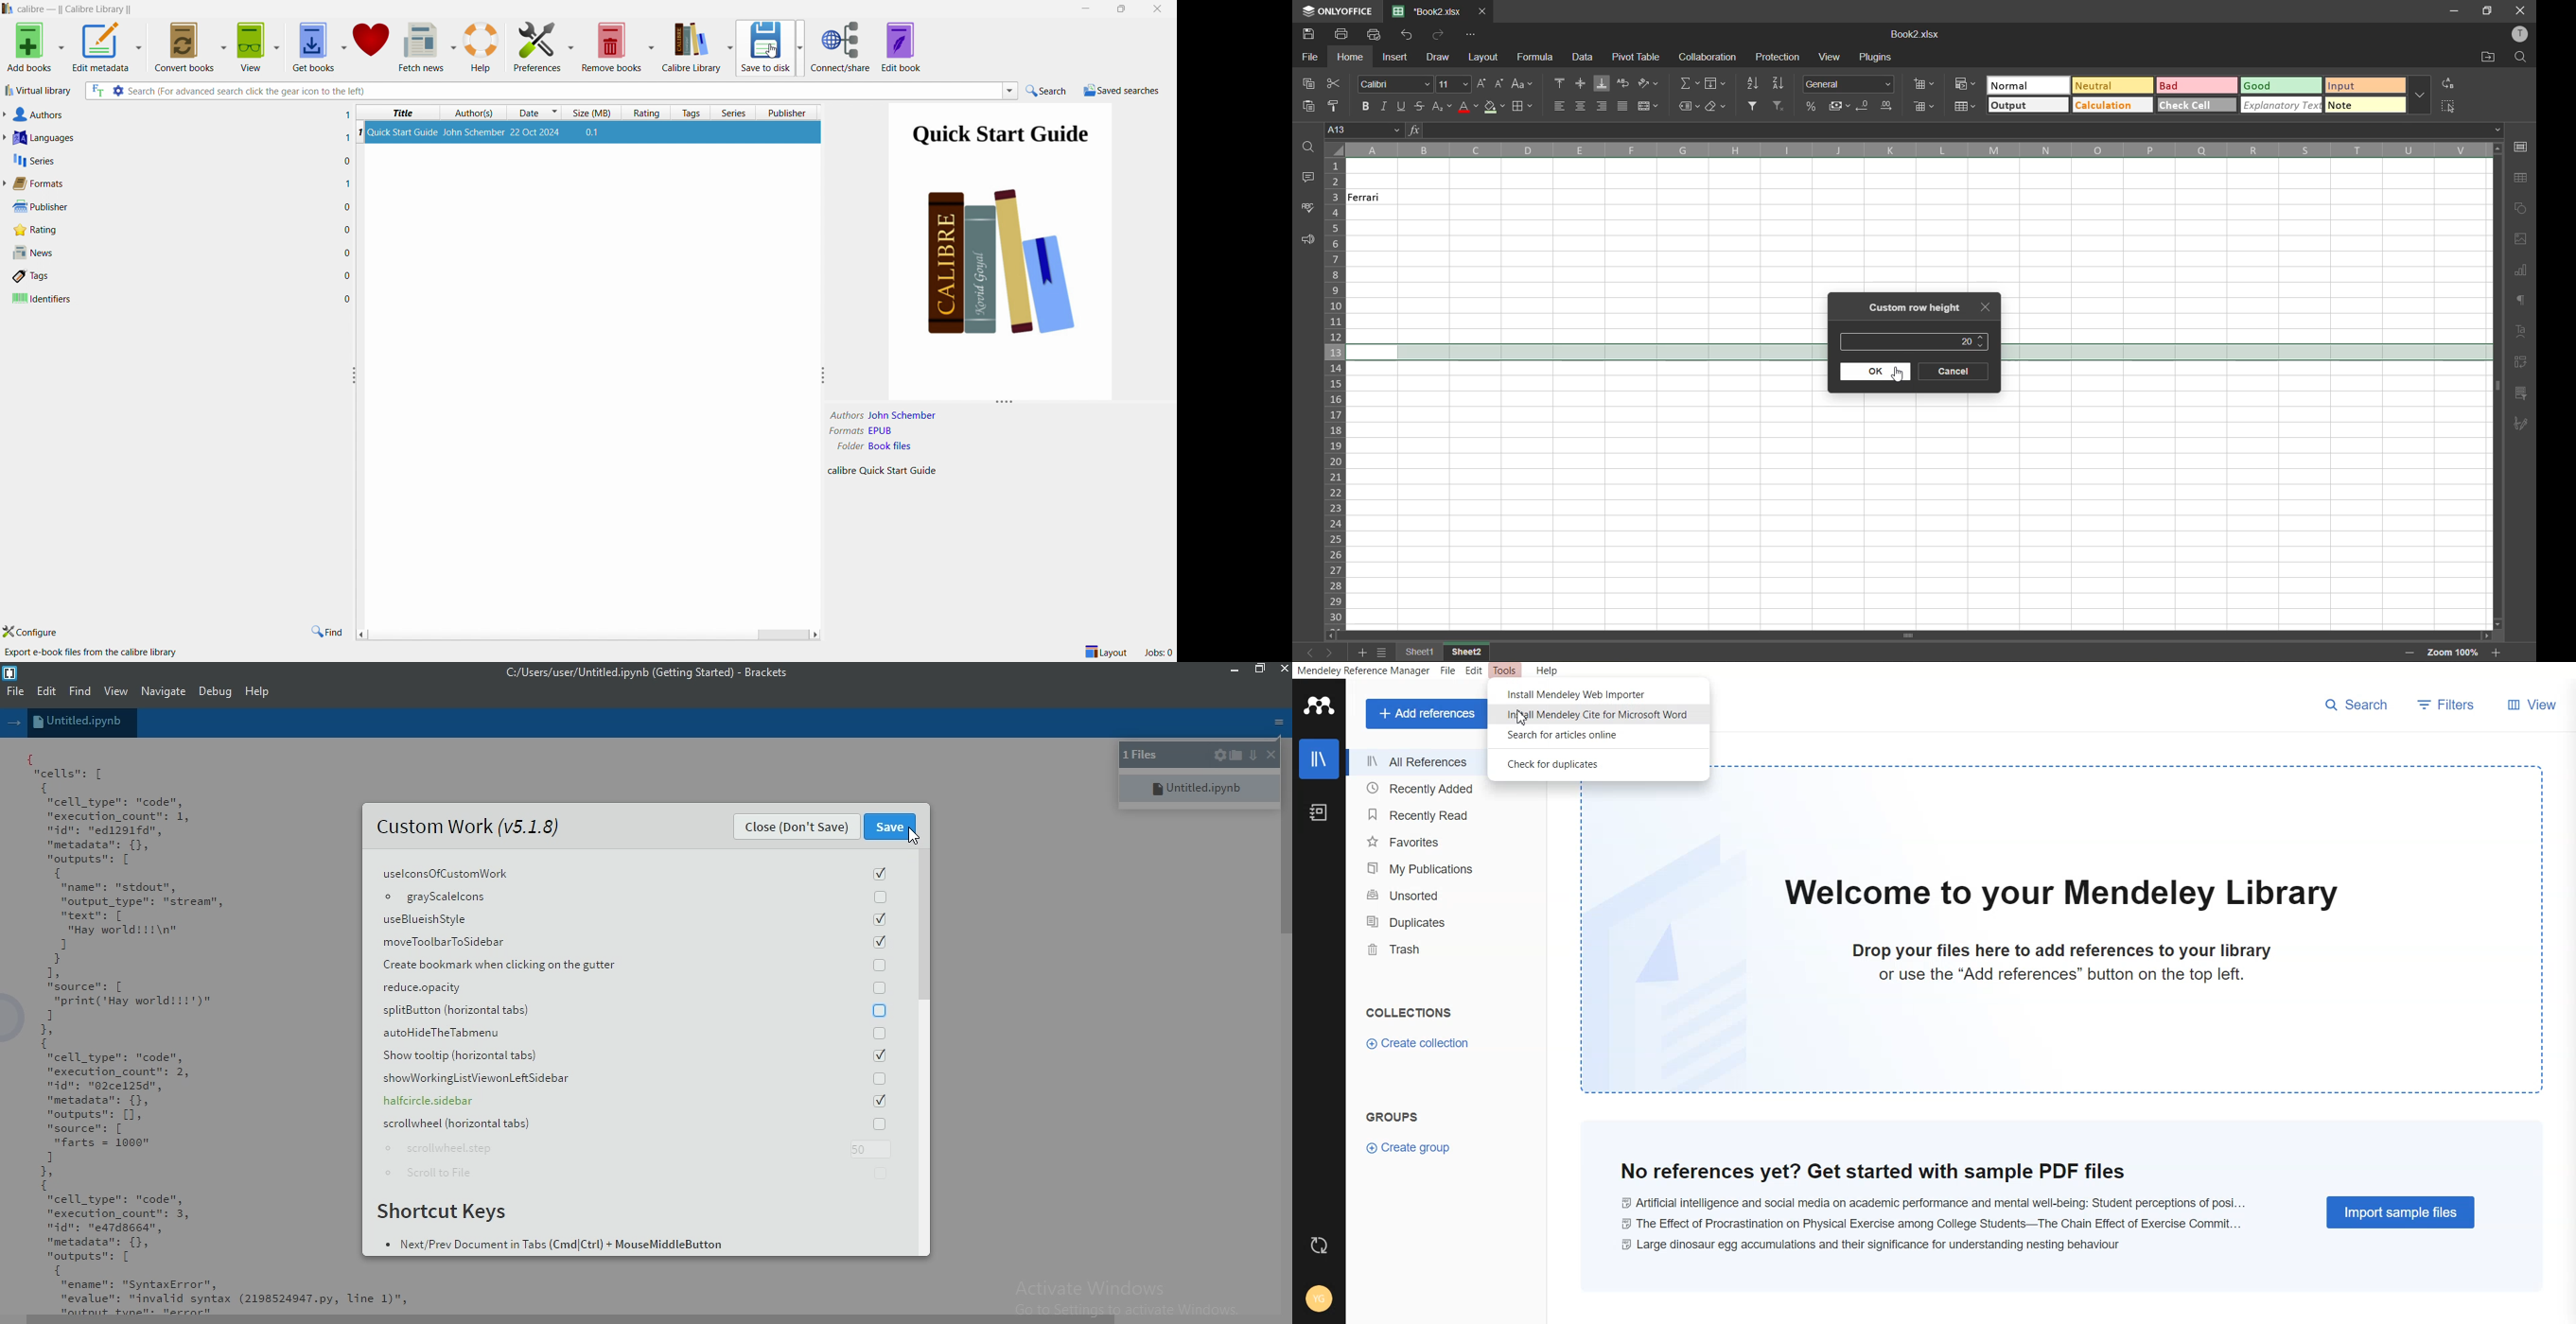 The image size is (2576, 1344). What do you see at coordinates (1122, 90) in the screenshot?
I see `saved searches` at bounding box center [1122, 90].